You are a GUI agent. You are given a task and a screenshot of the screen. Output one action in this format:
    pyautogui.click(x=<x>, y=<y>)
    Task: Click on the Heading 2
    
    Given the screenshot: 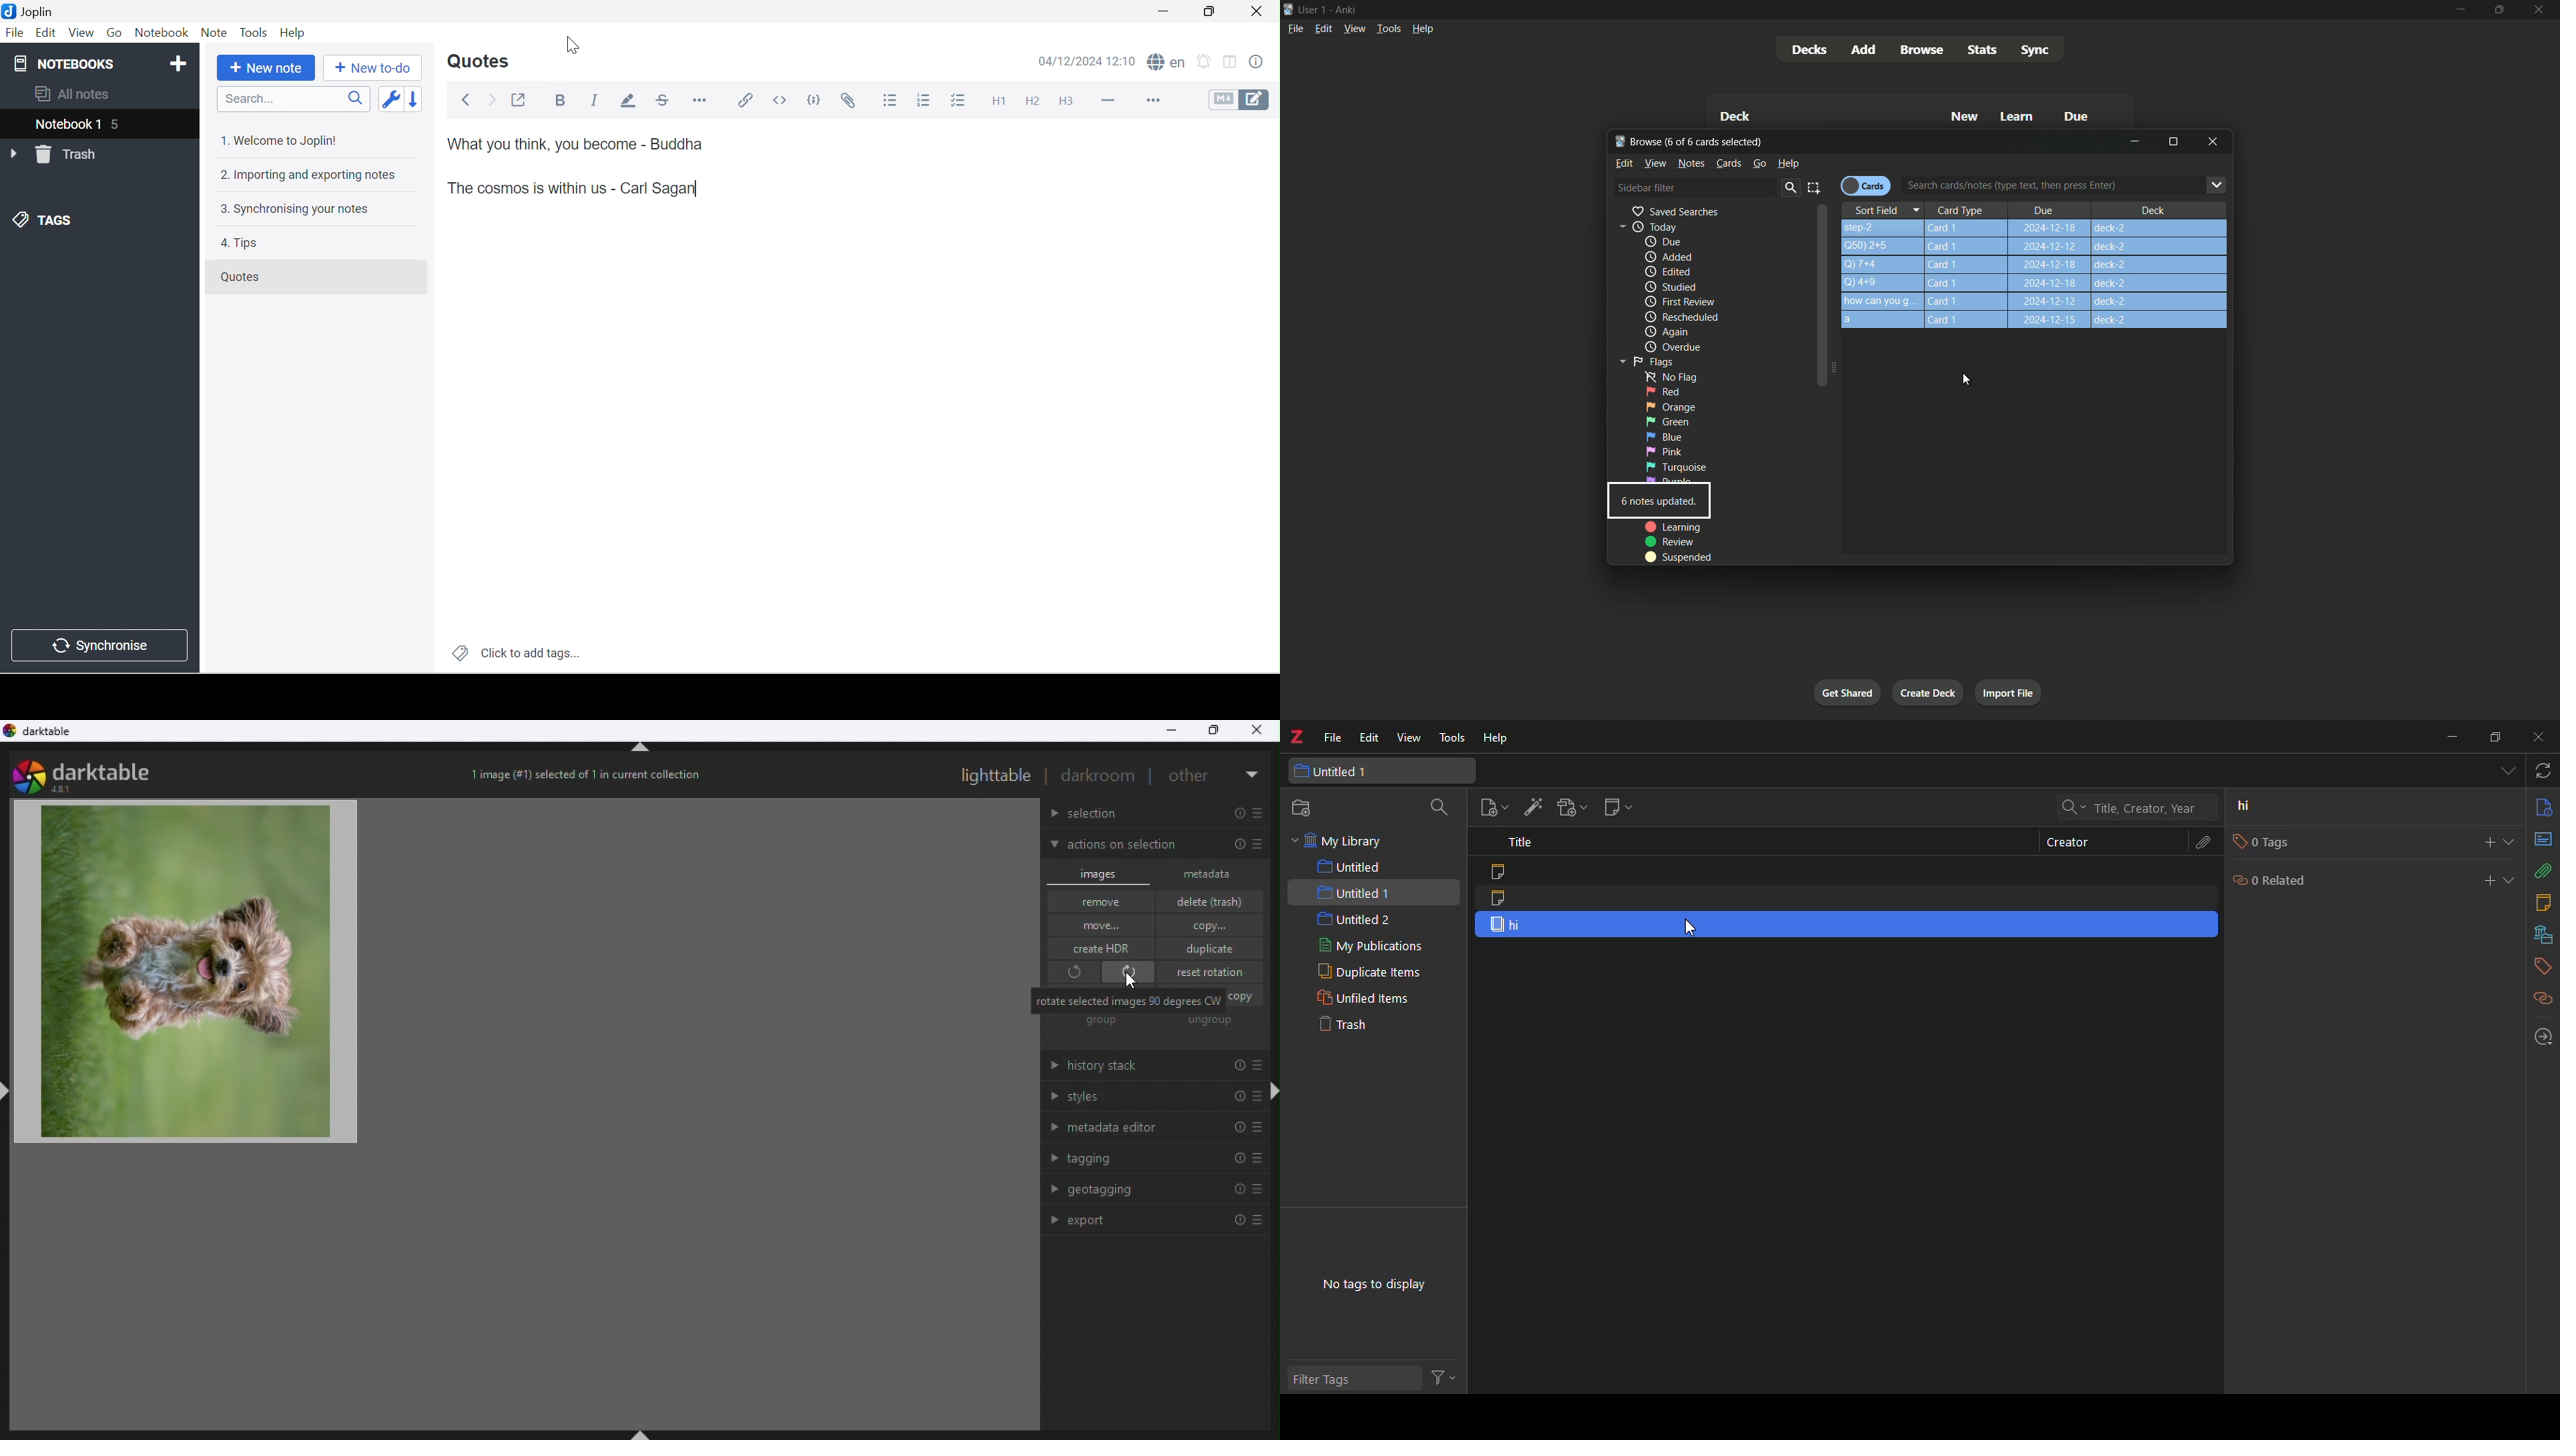 What is the action you would take?
    pyautogui.click(x=1036, y=101)
    